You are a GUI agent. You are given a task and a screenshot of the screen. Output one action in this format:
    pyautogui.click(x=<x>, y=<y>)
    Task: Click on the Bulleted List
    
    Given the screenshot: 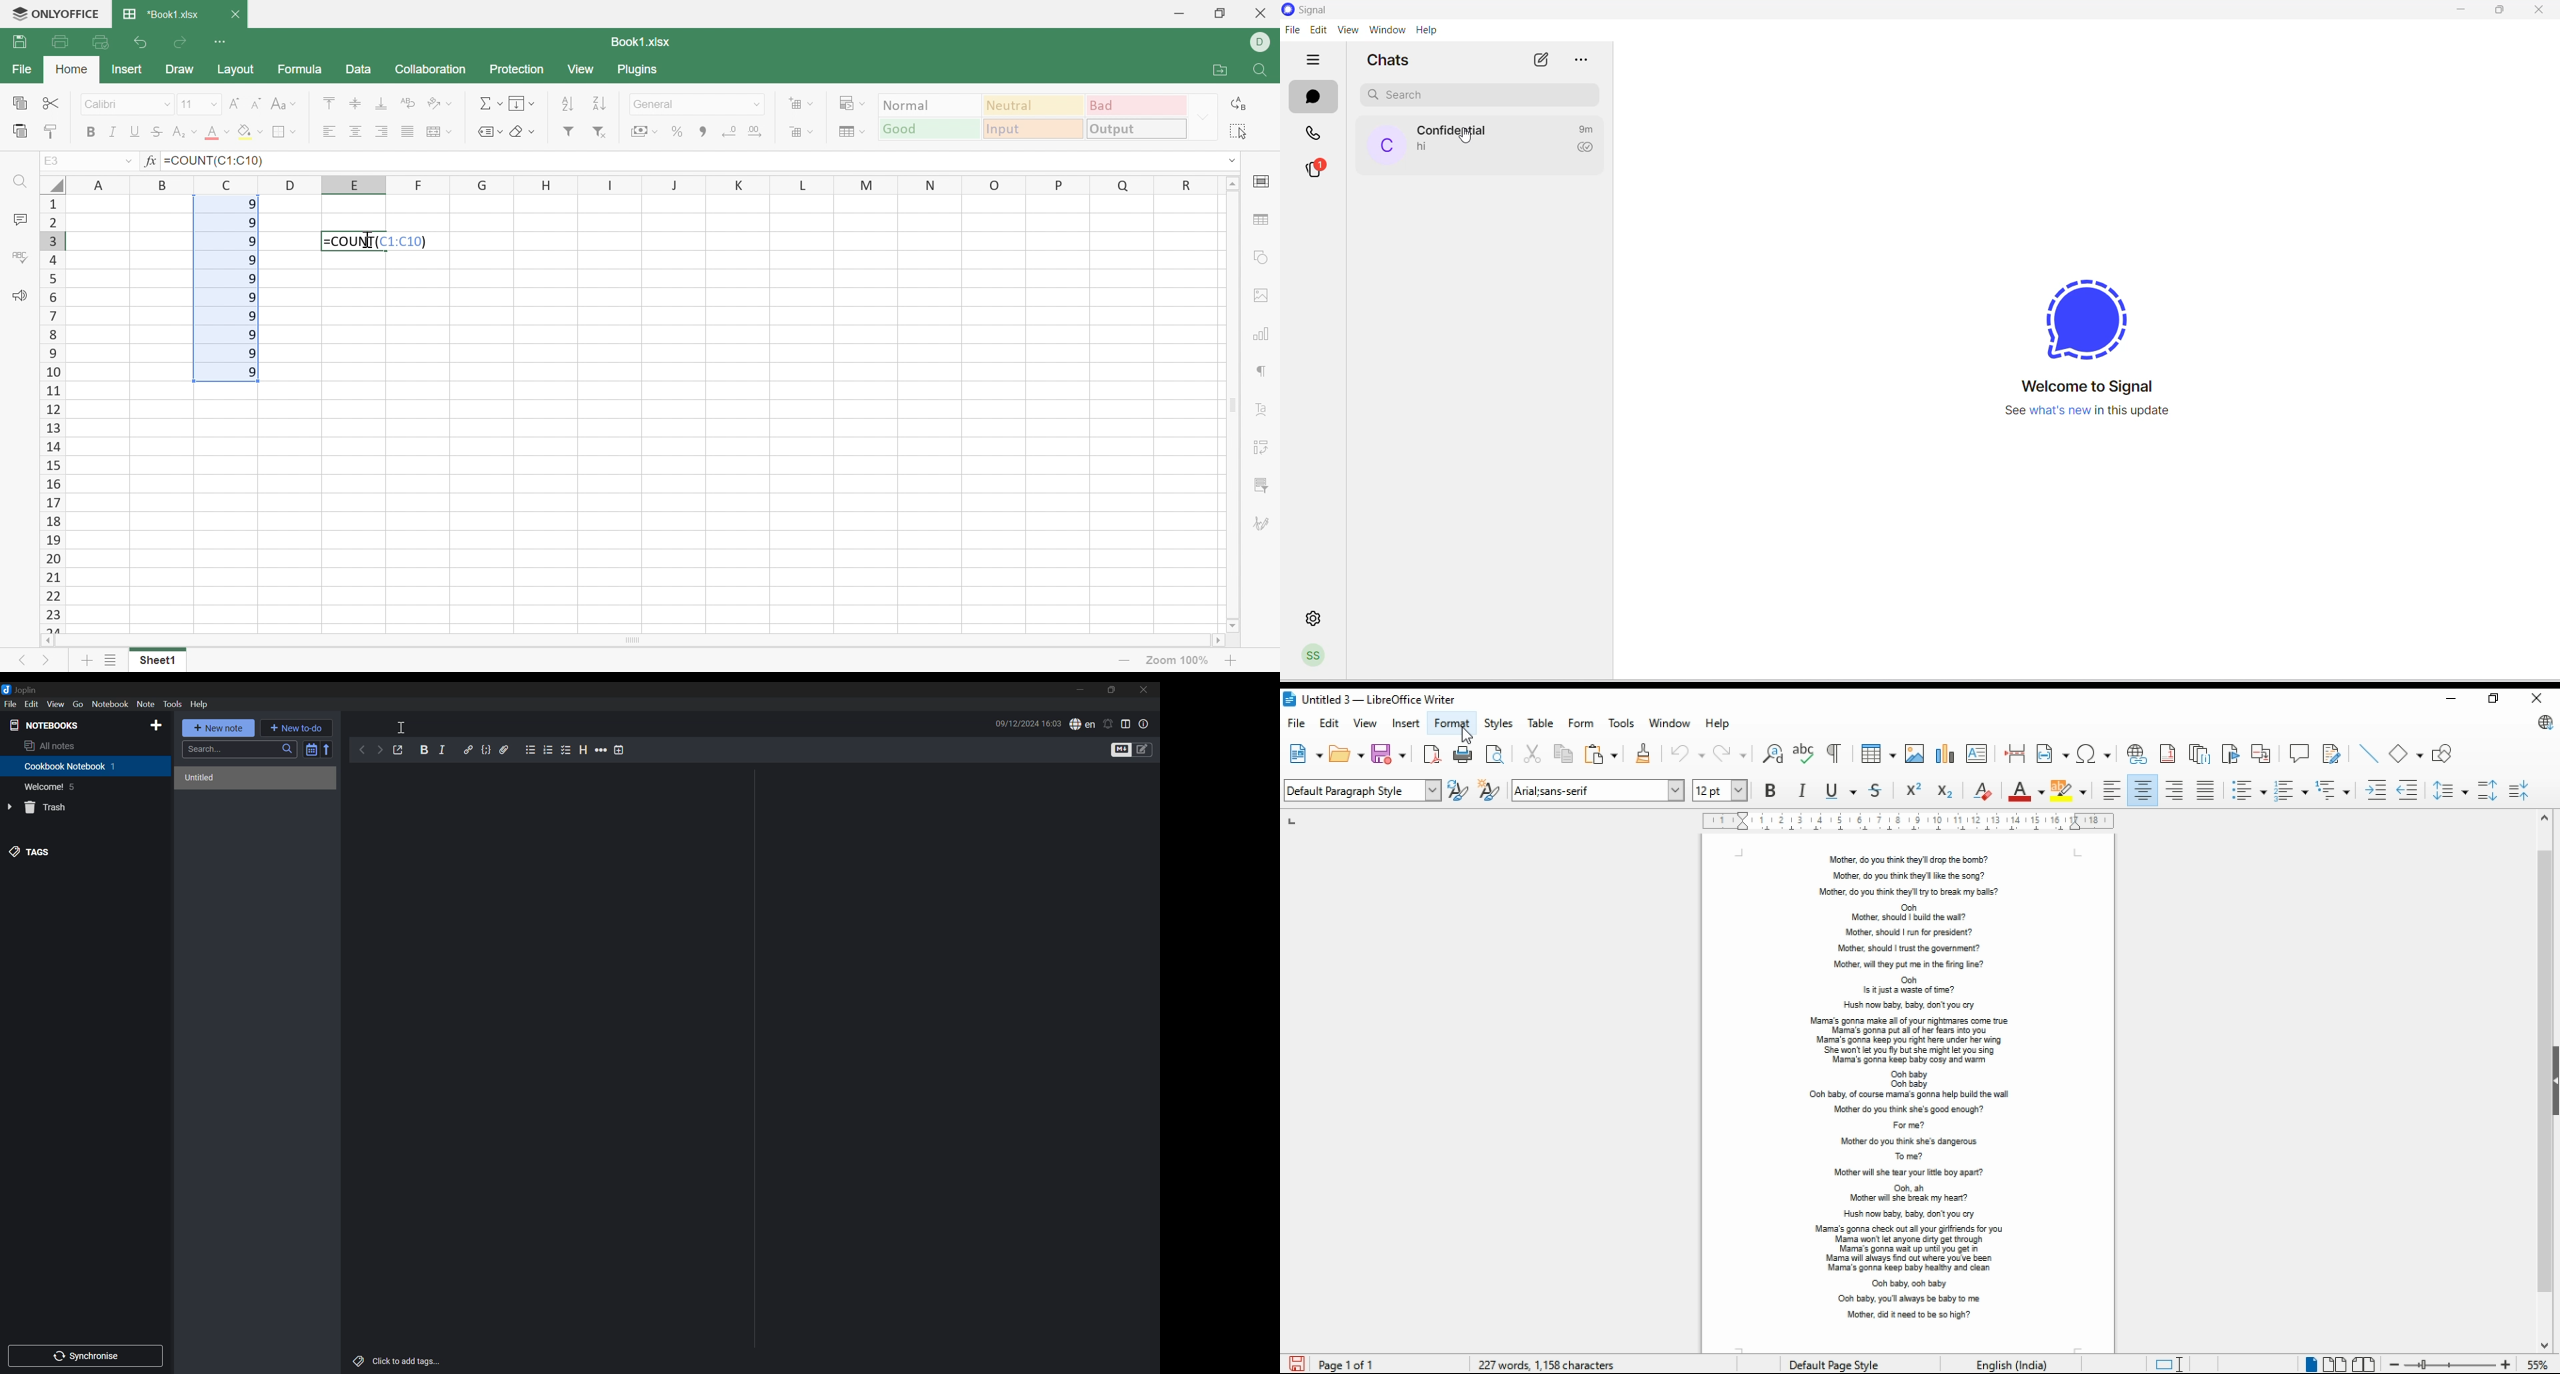 What is the action you would take?
    pyautogui.click(x=529, y=751)
    